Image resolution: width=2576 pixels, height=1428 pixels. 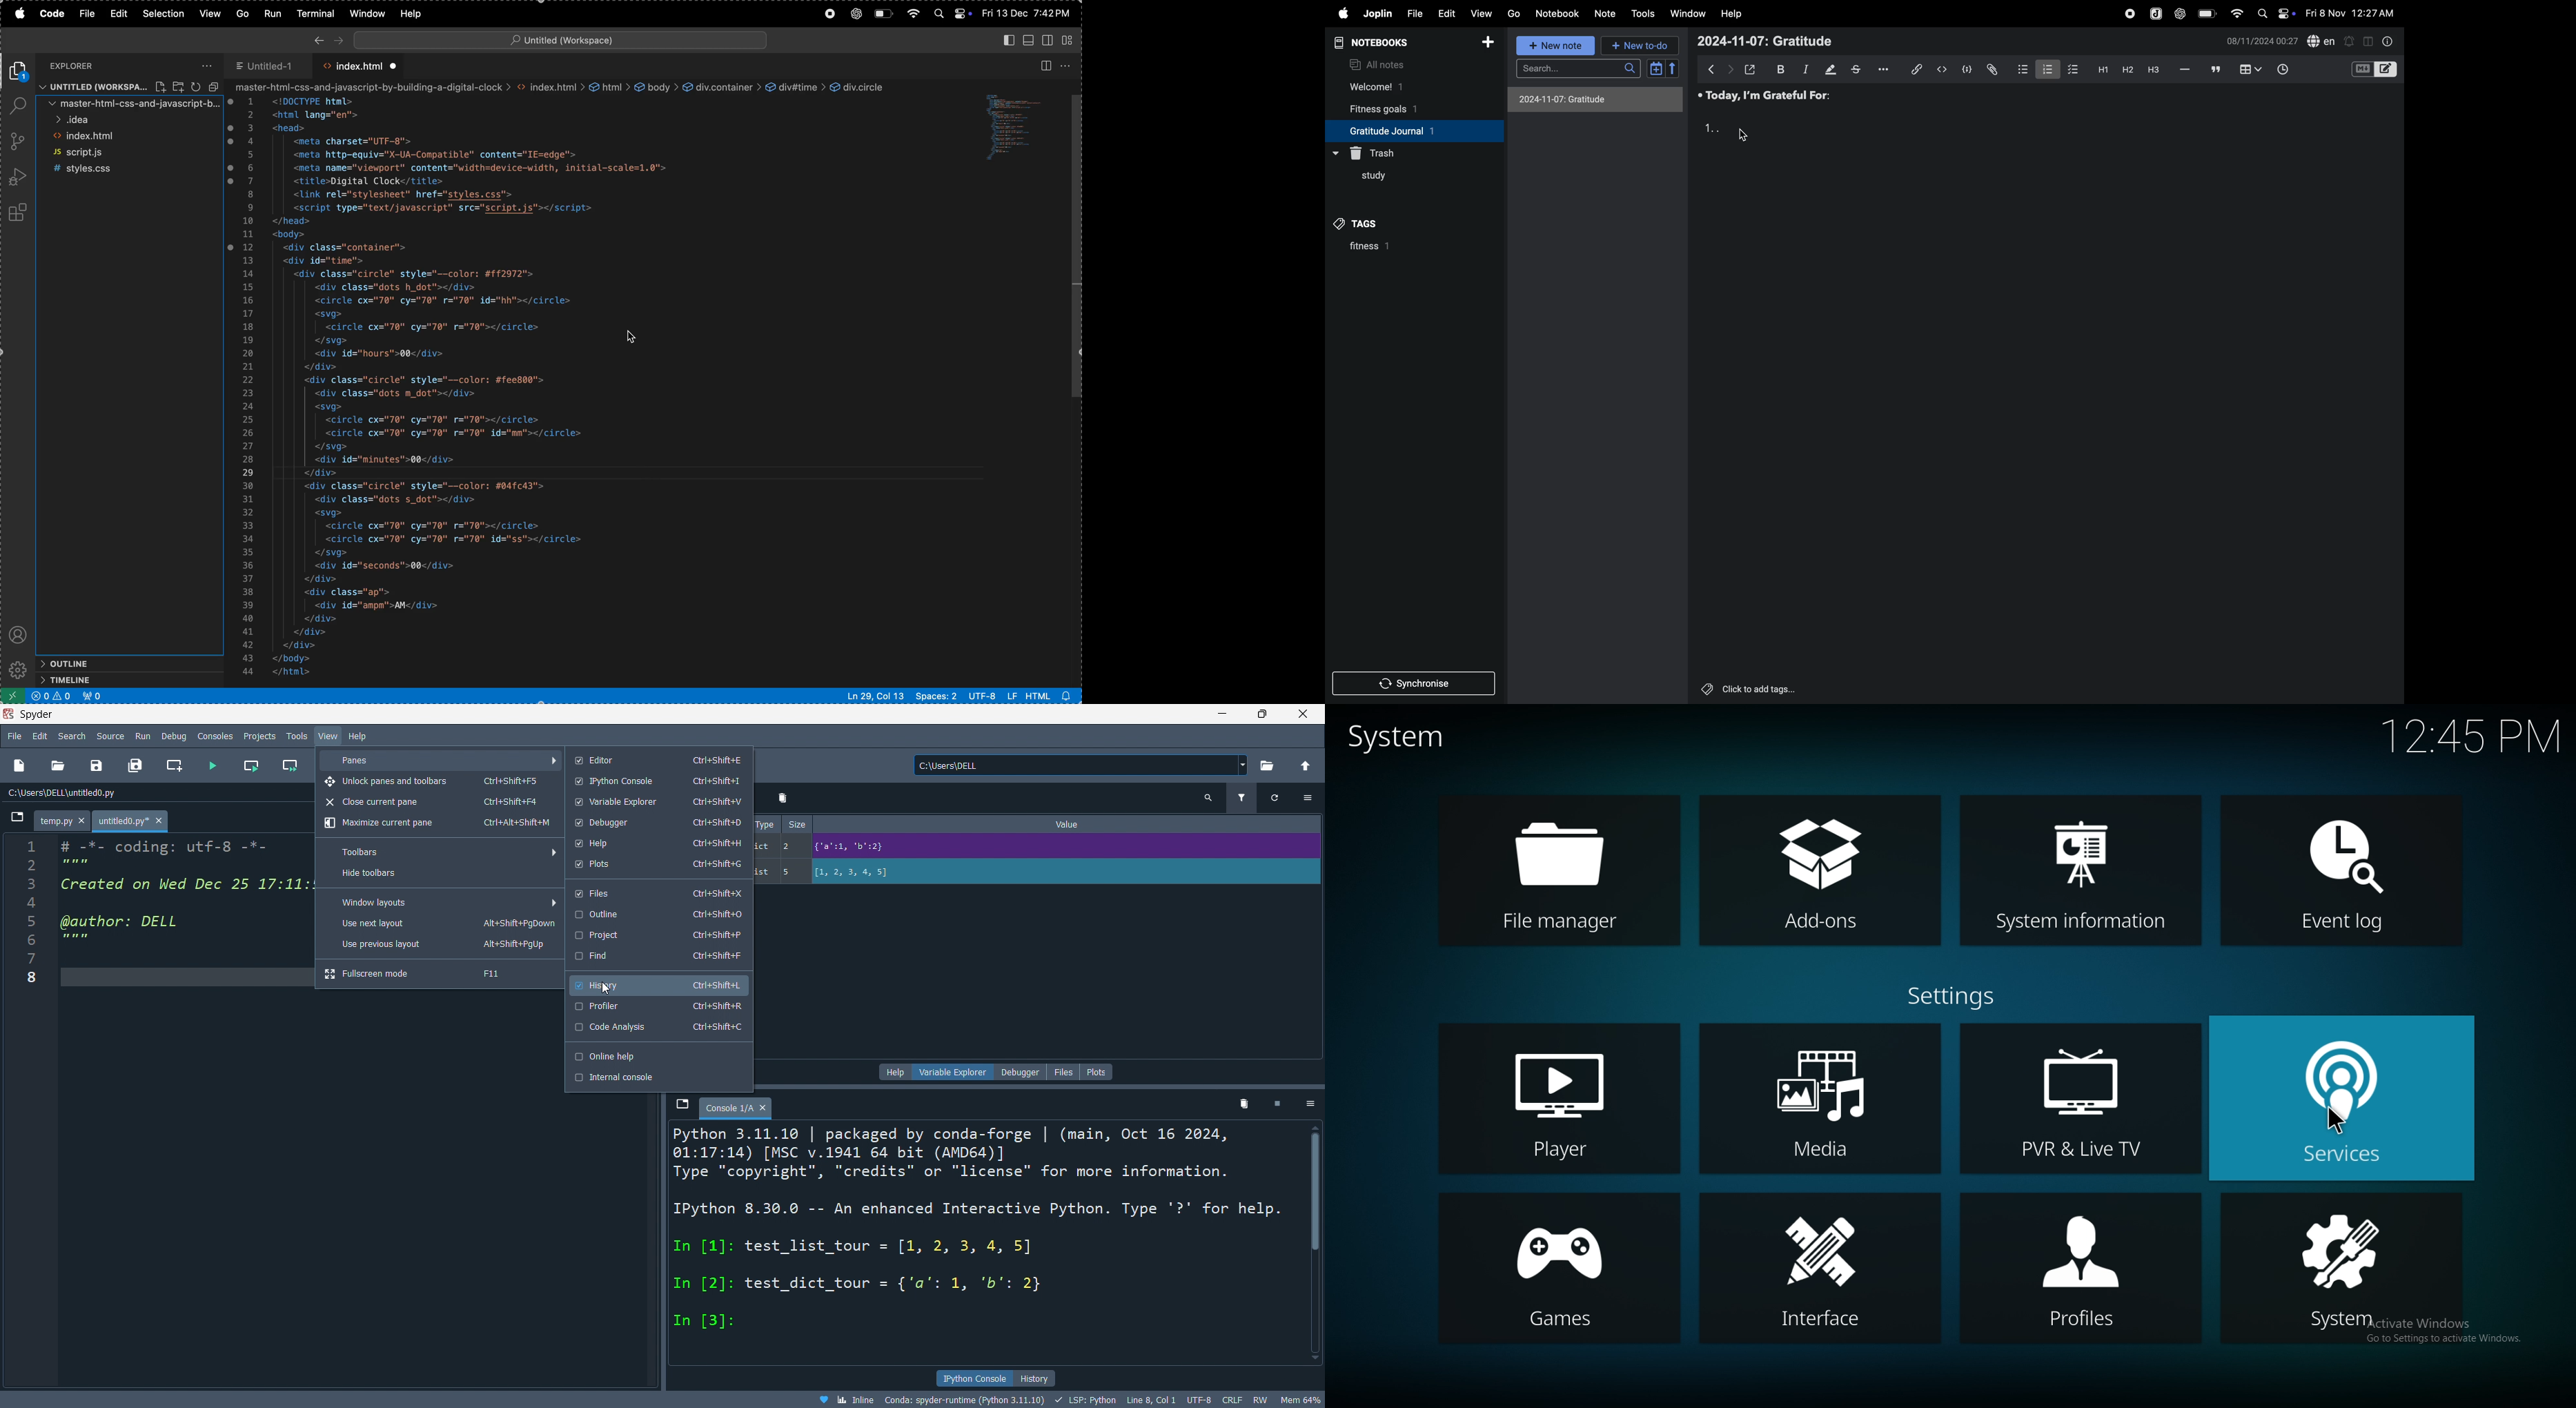 I want to click on cursor, so click(x=634, y=338).